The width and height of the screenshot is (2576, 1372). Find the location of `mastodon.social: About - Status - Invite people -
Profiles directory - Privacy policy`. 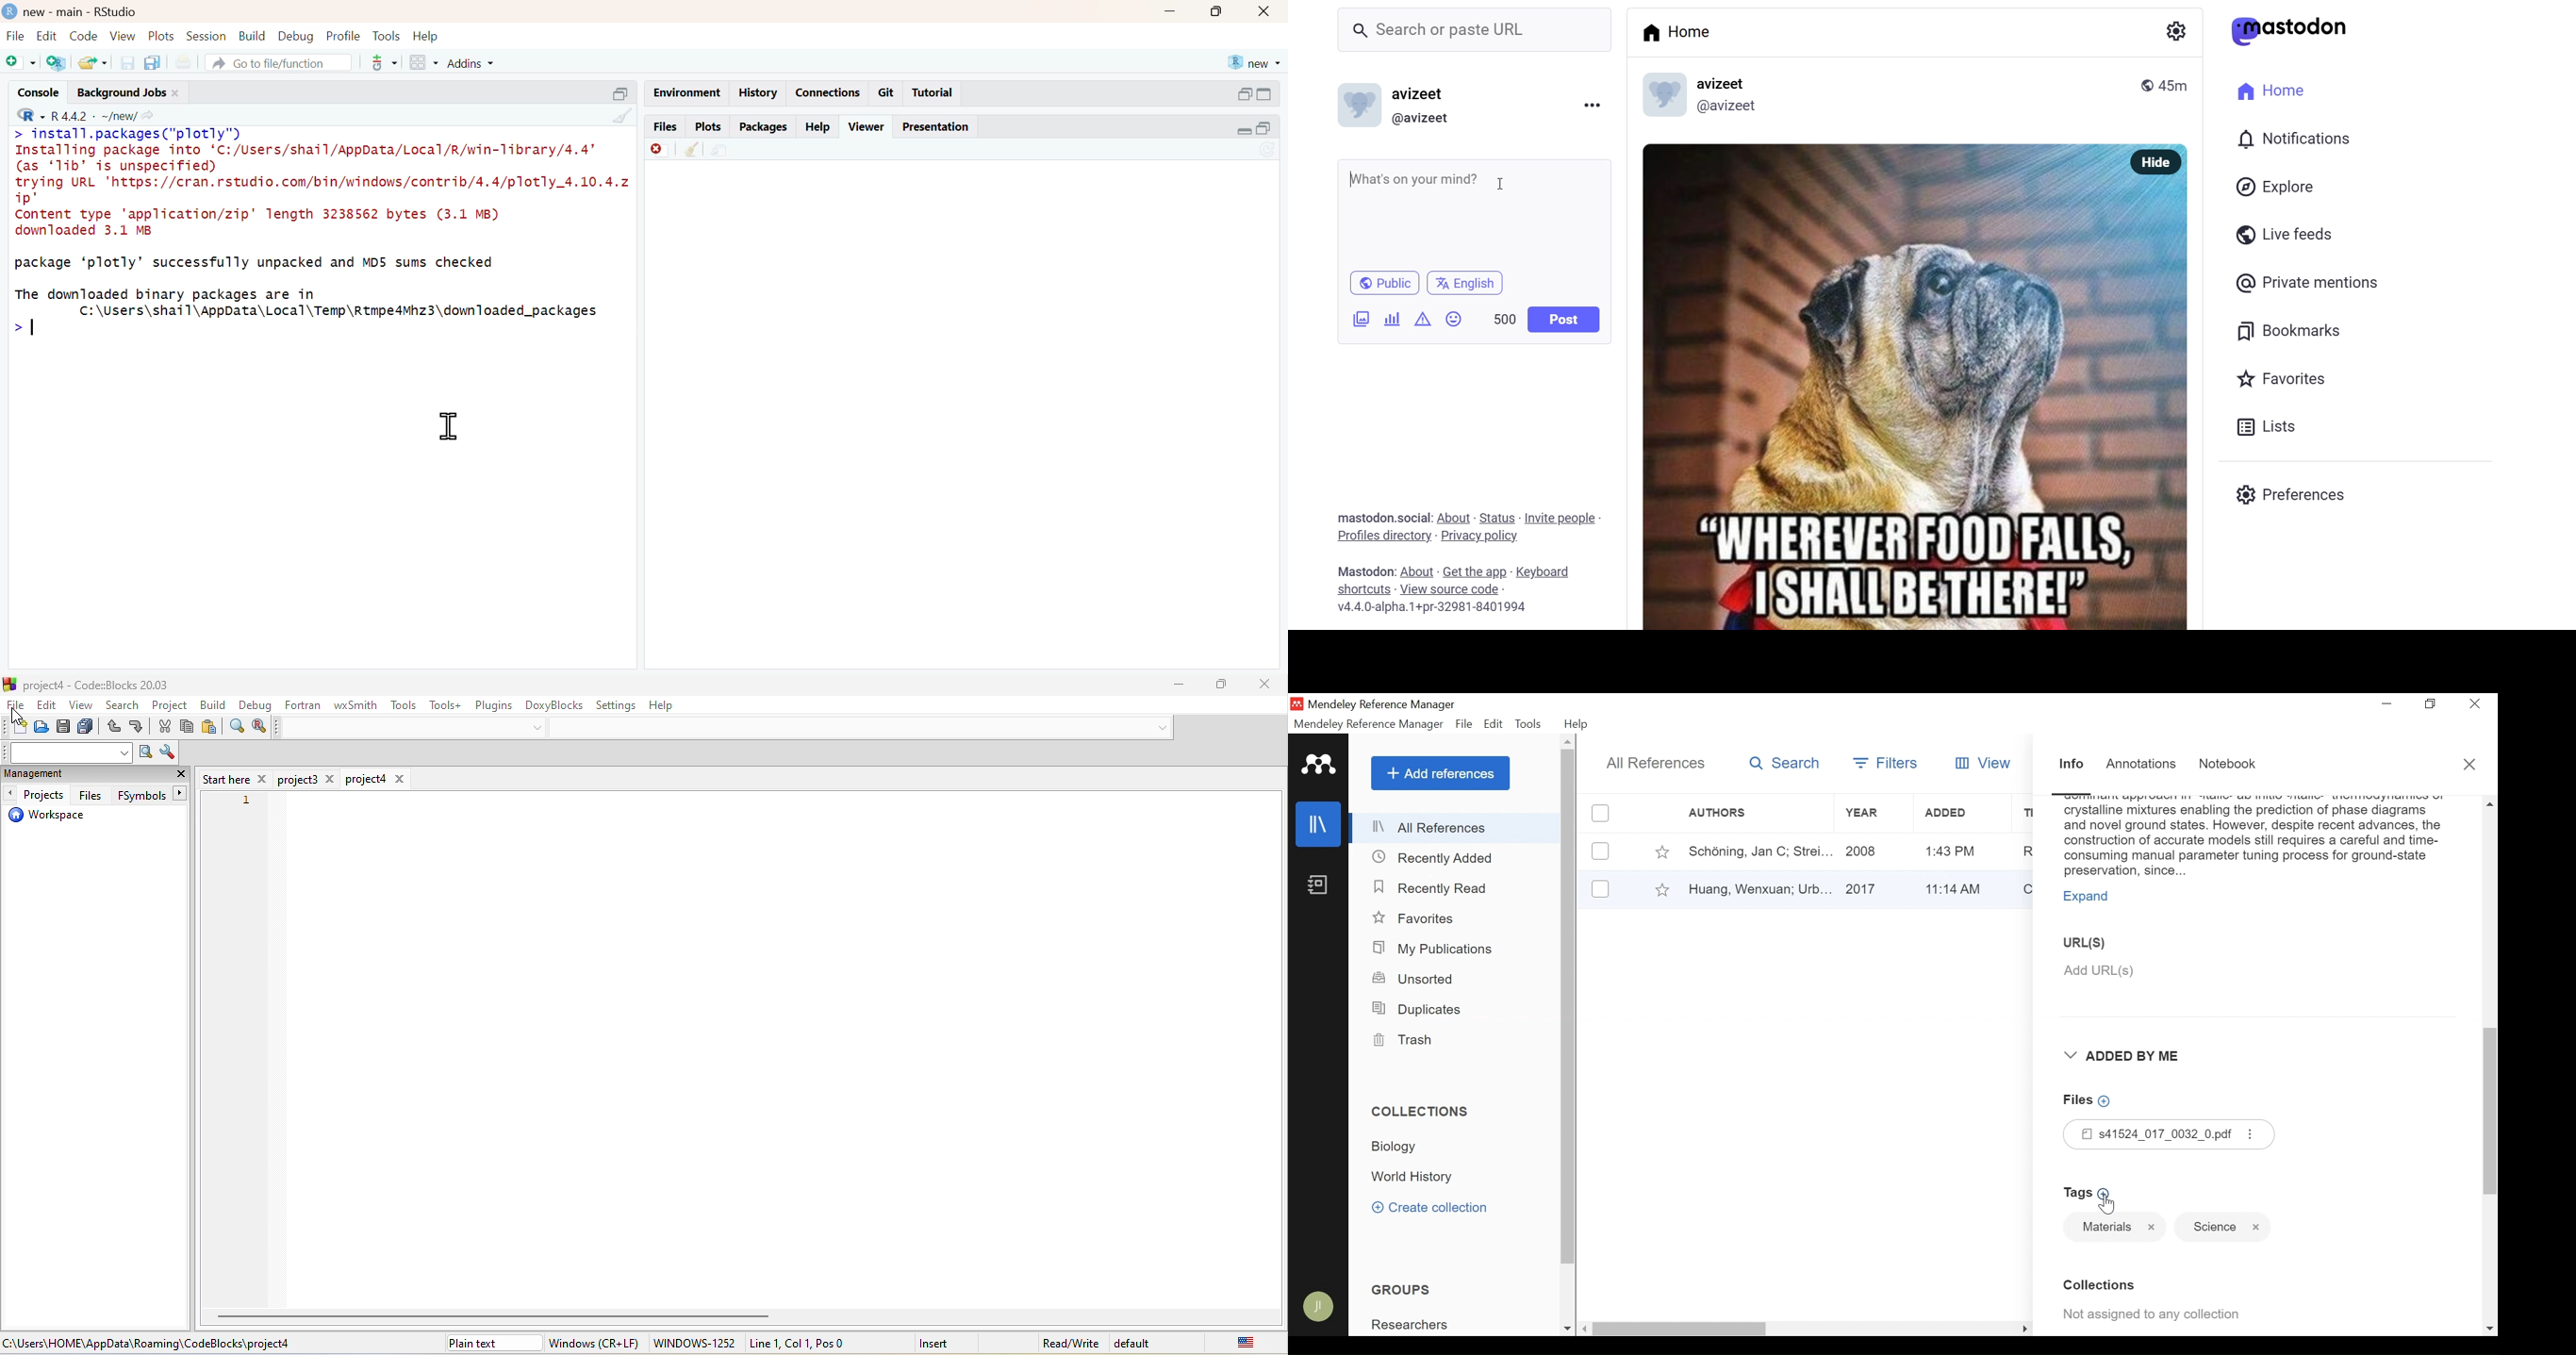

mastodon.social: About - Status - Invite people -
Profiles directory - Privacy policy is located at coordinates (1468, 527).